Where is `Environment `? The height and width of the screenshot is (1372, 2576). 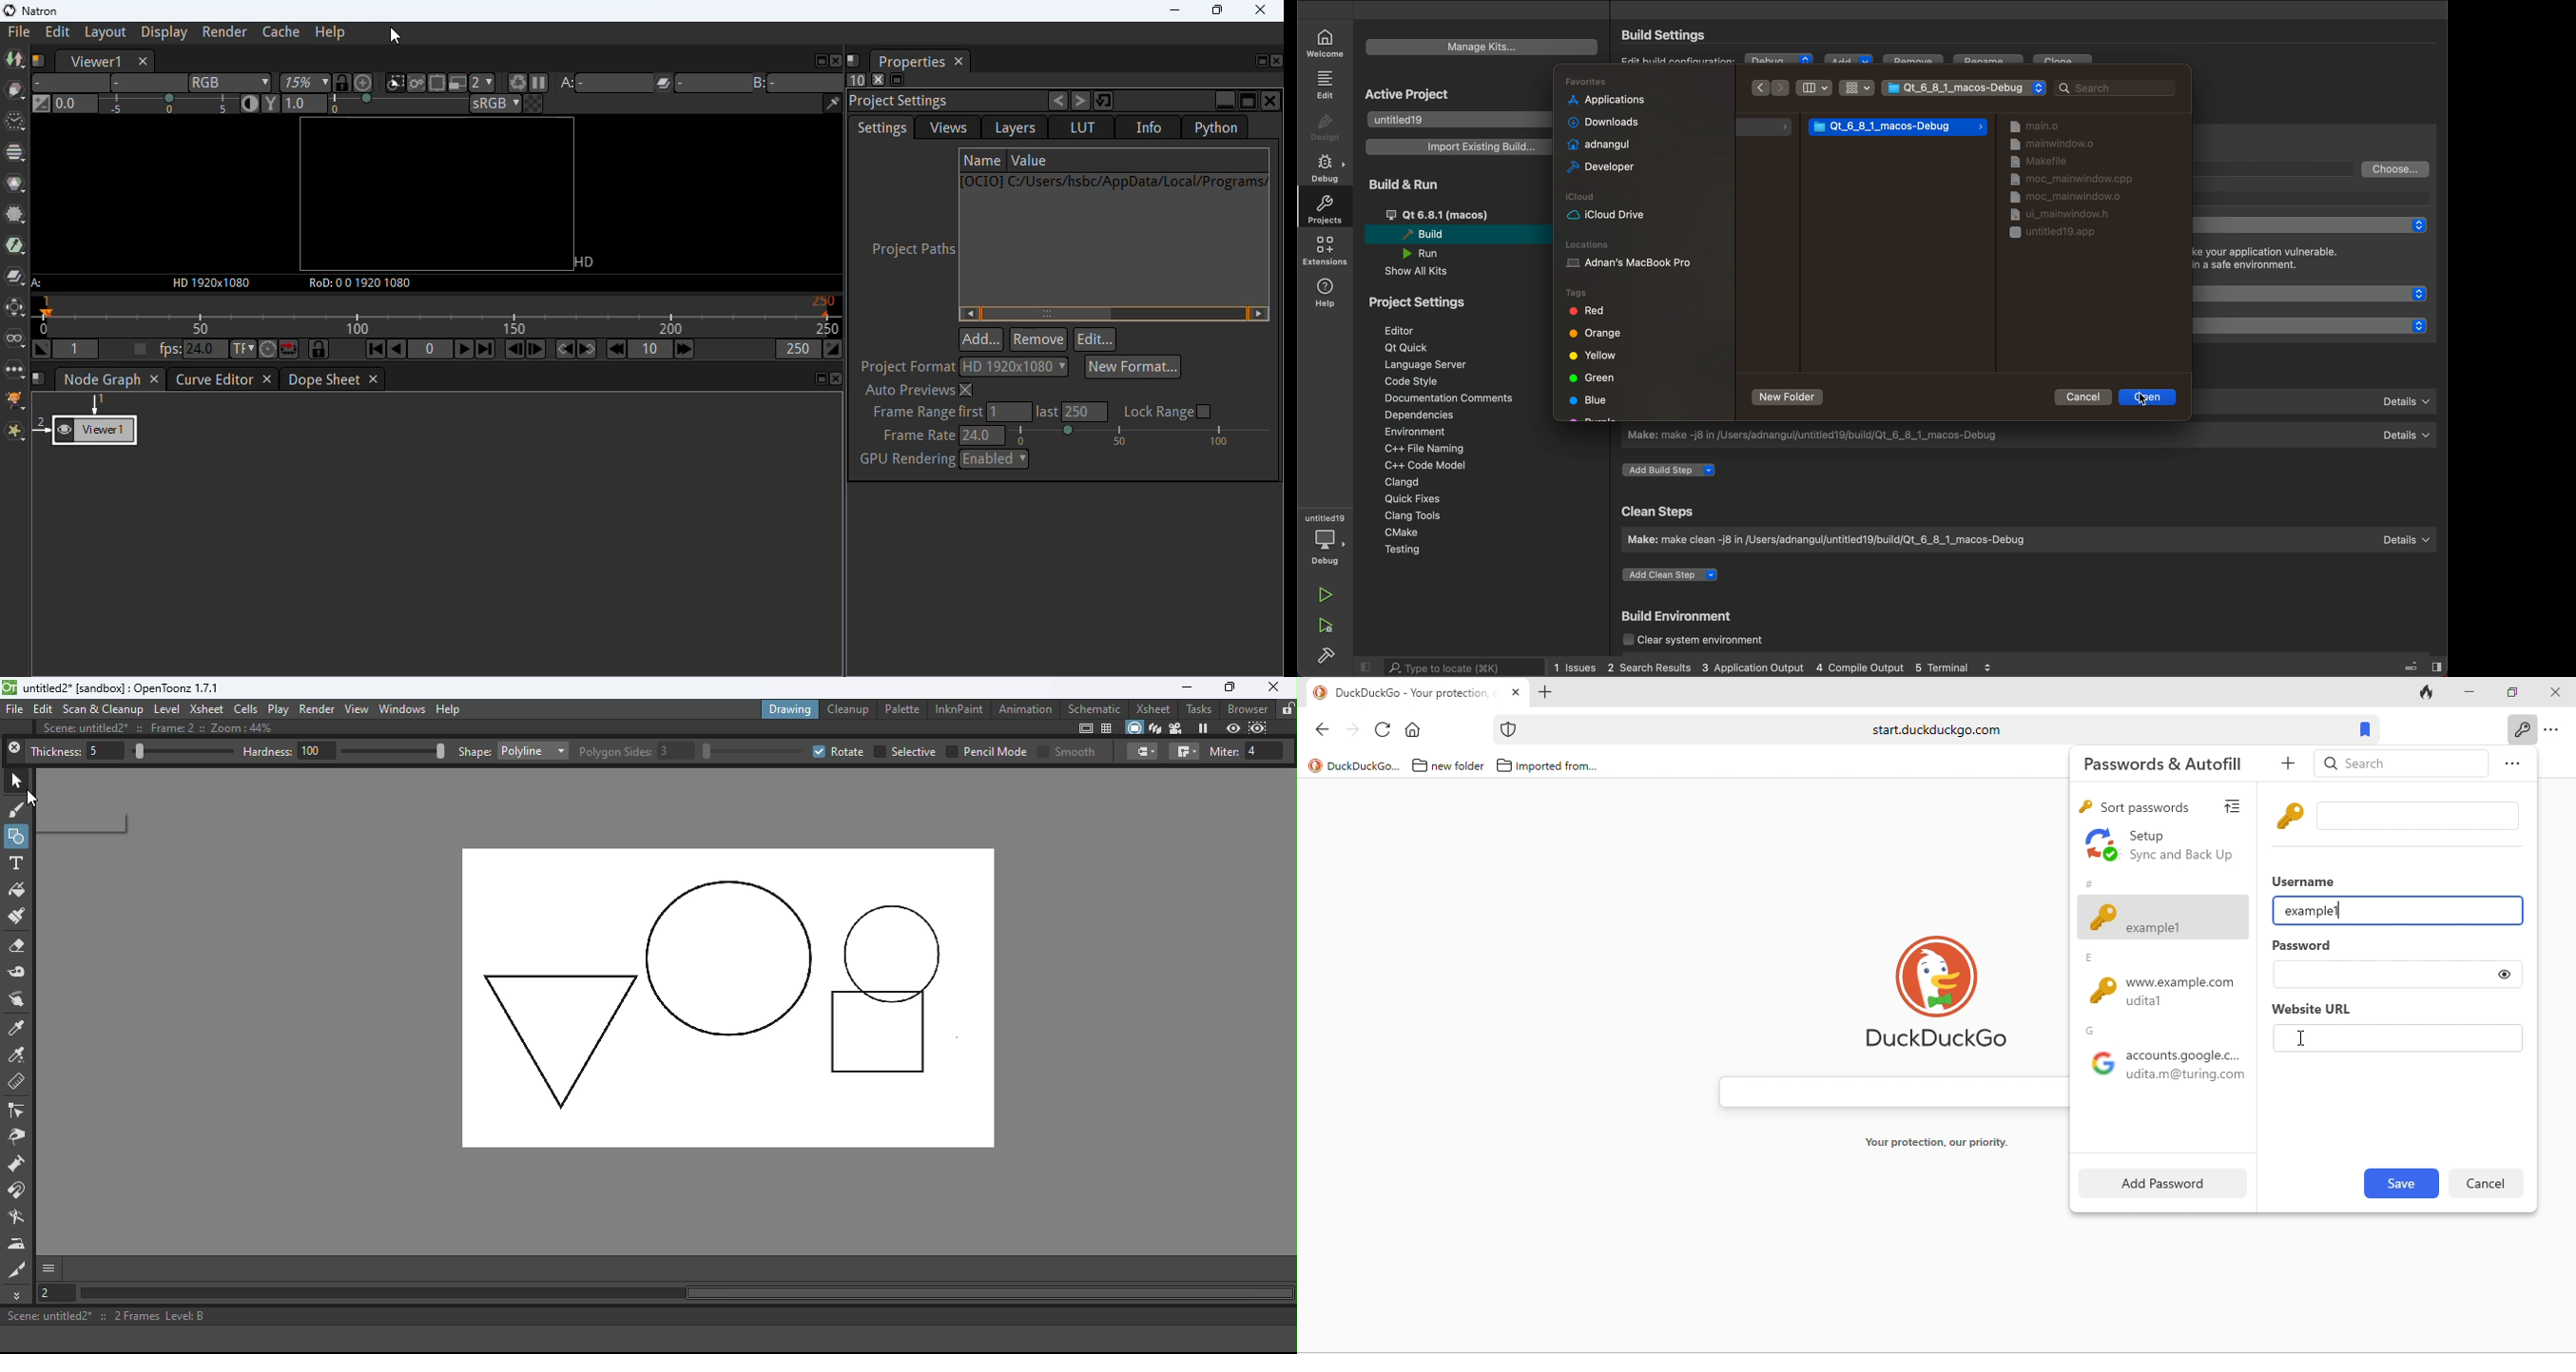
Environment  is located at coordinates (1427, 431).